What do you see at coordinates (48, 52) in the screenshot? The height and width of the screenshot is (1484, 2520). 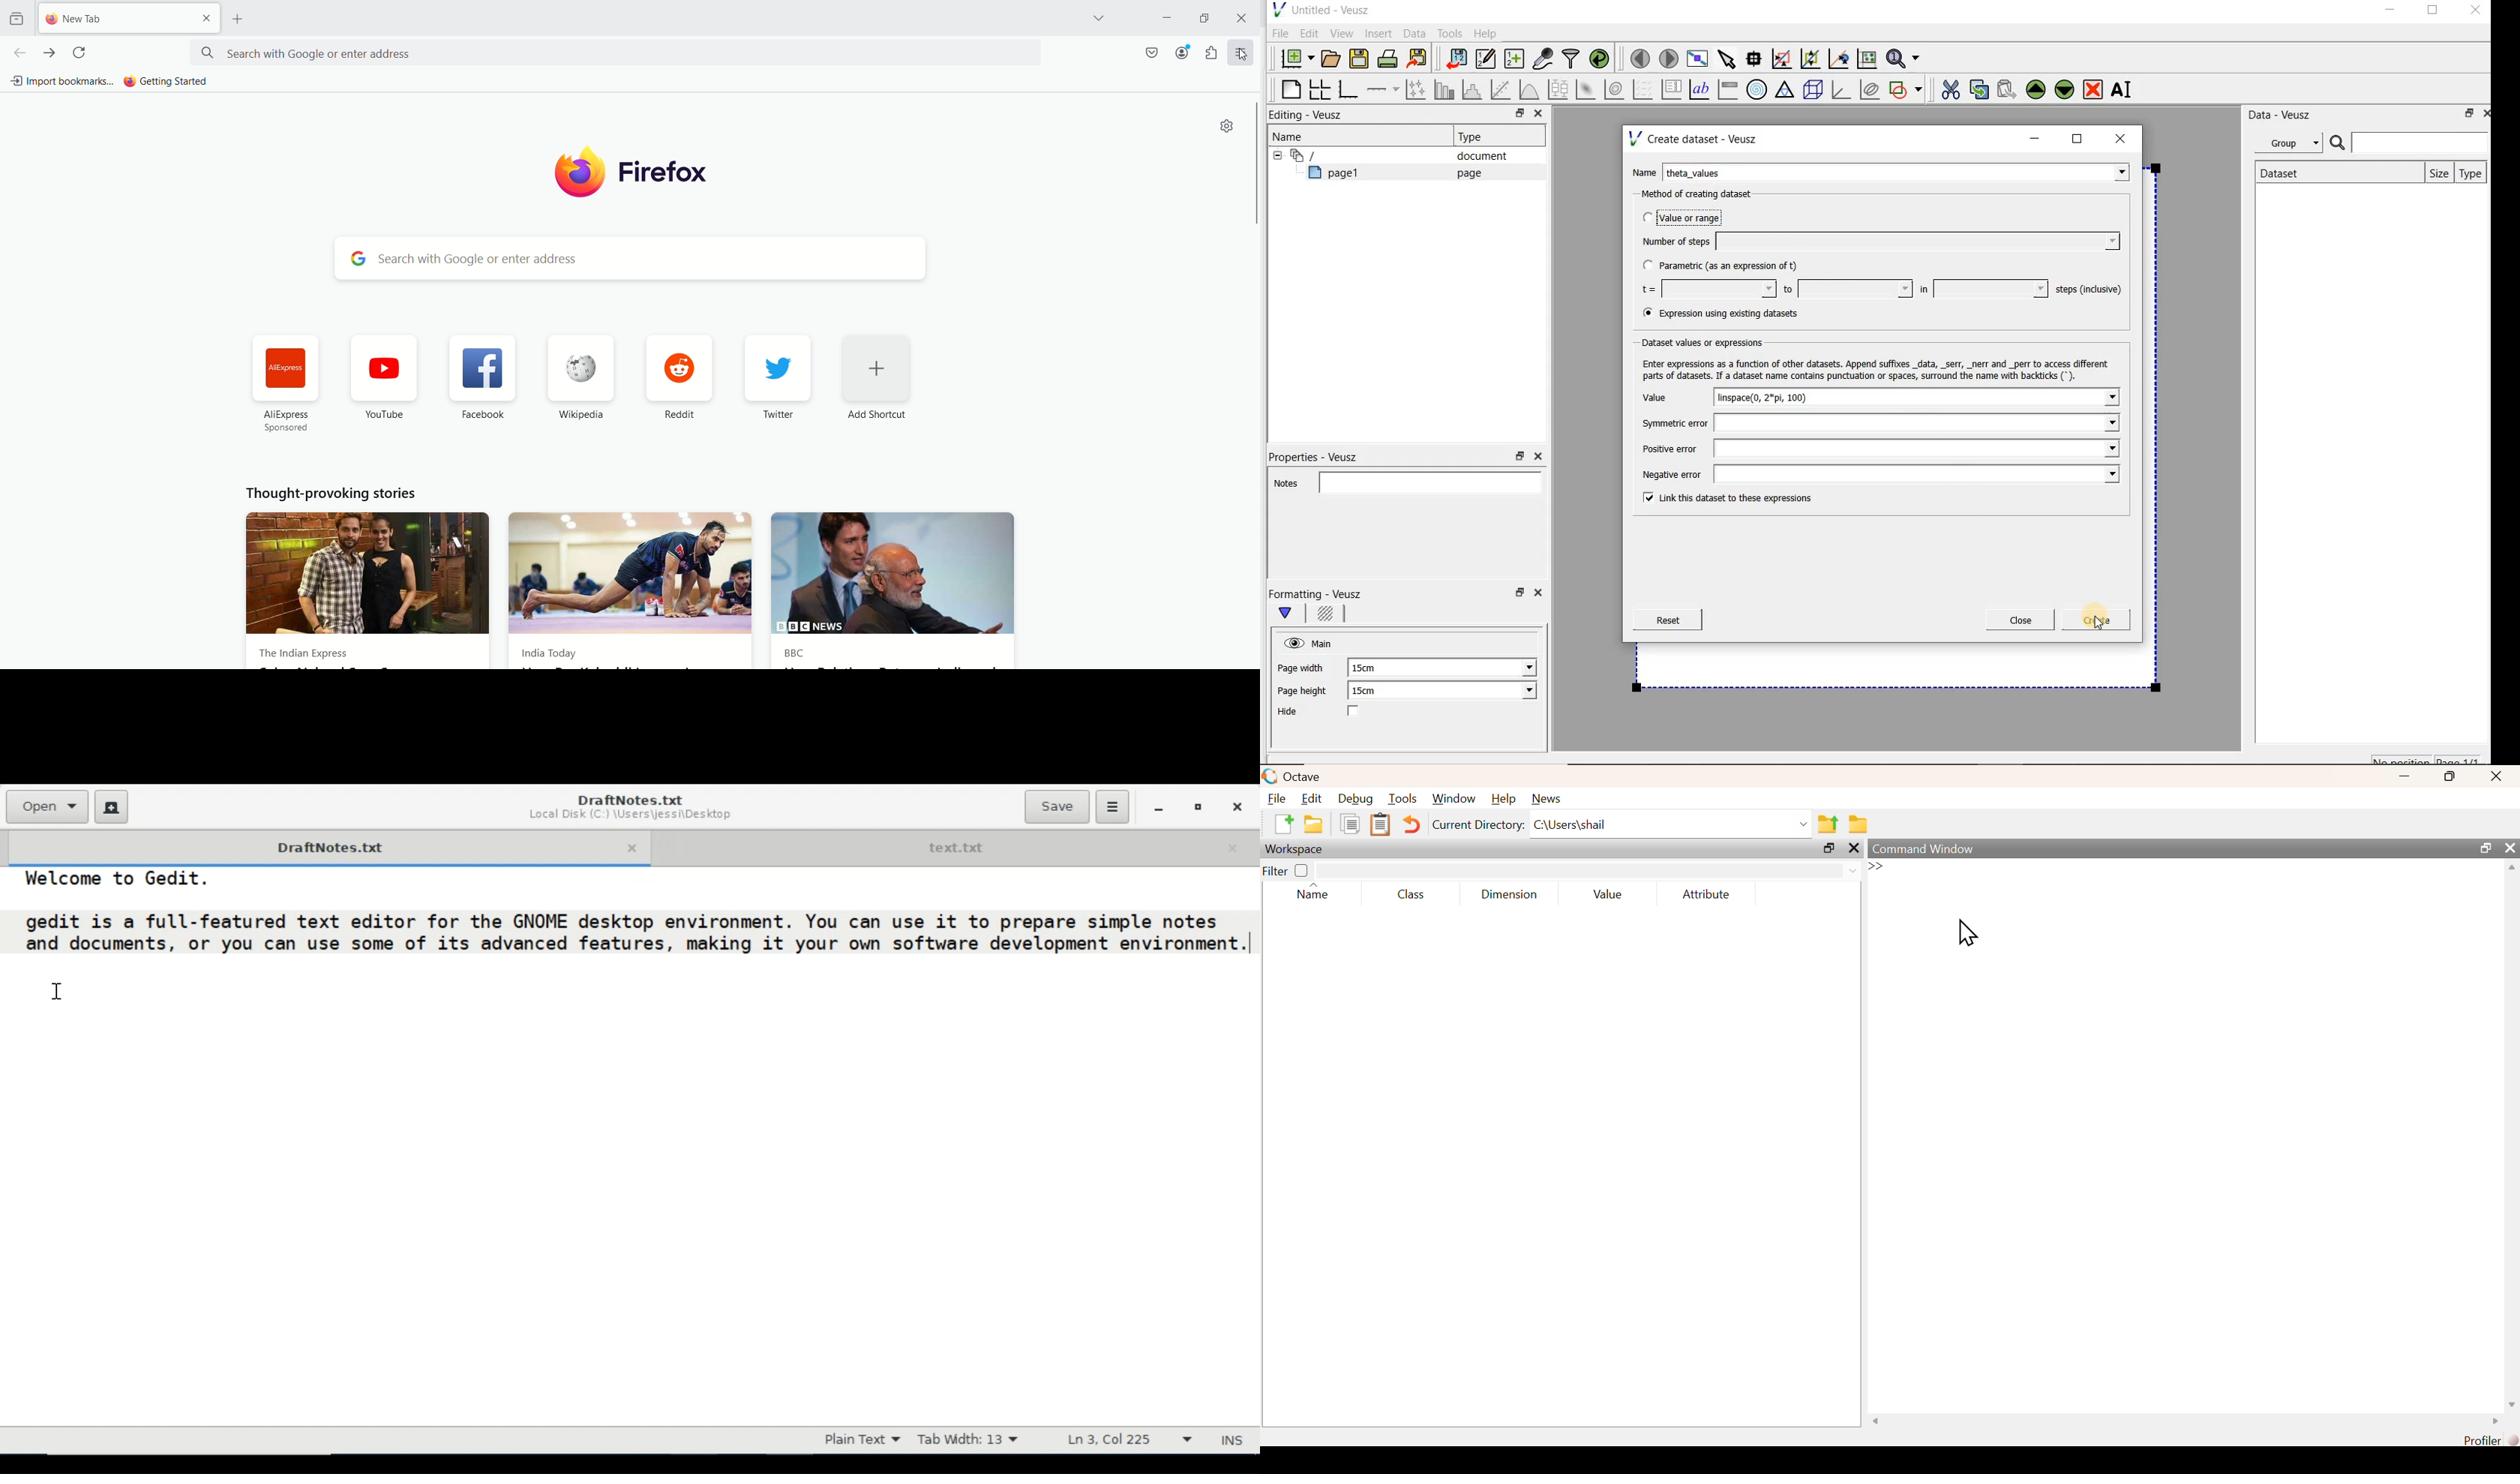 I see `go forward one page` at bounding box center [48, 52].